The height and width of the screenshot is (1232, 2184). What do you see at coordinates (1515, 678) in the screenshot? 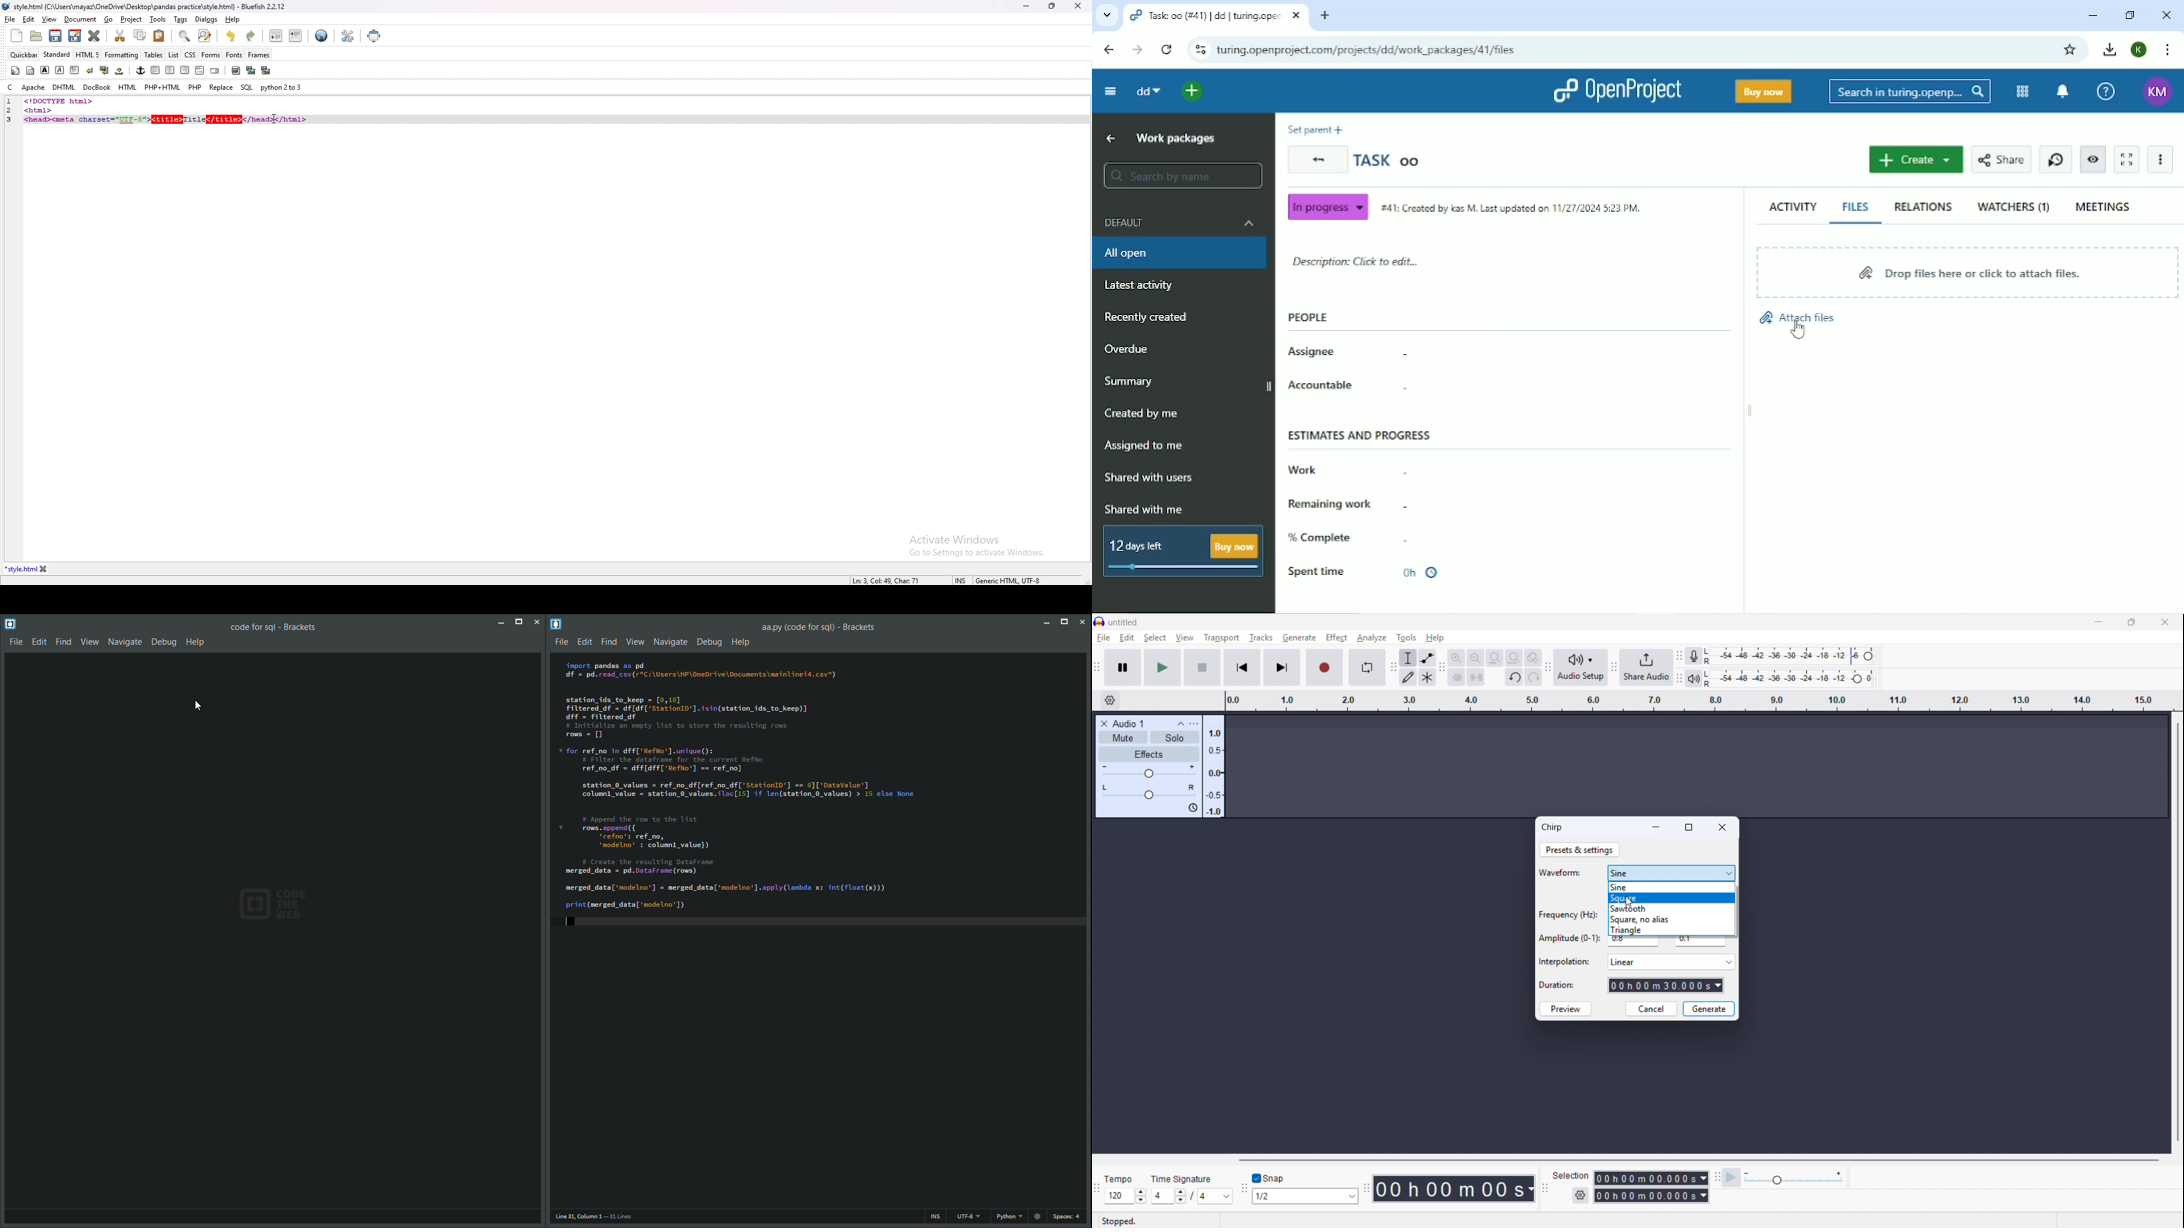
I see `Undo ` at bounding box center [1515, 678].